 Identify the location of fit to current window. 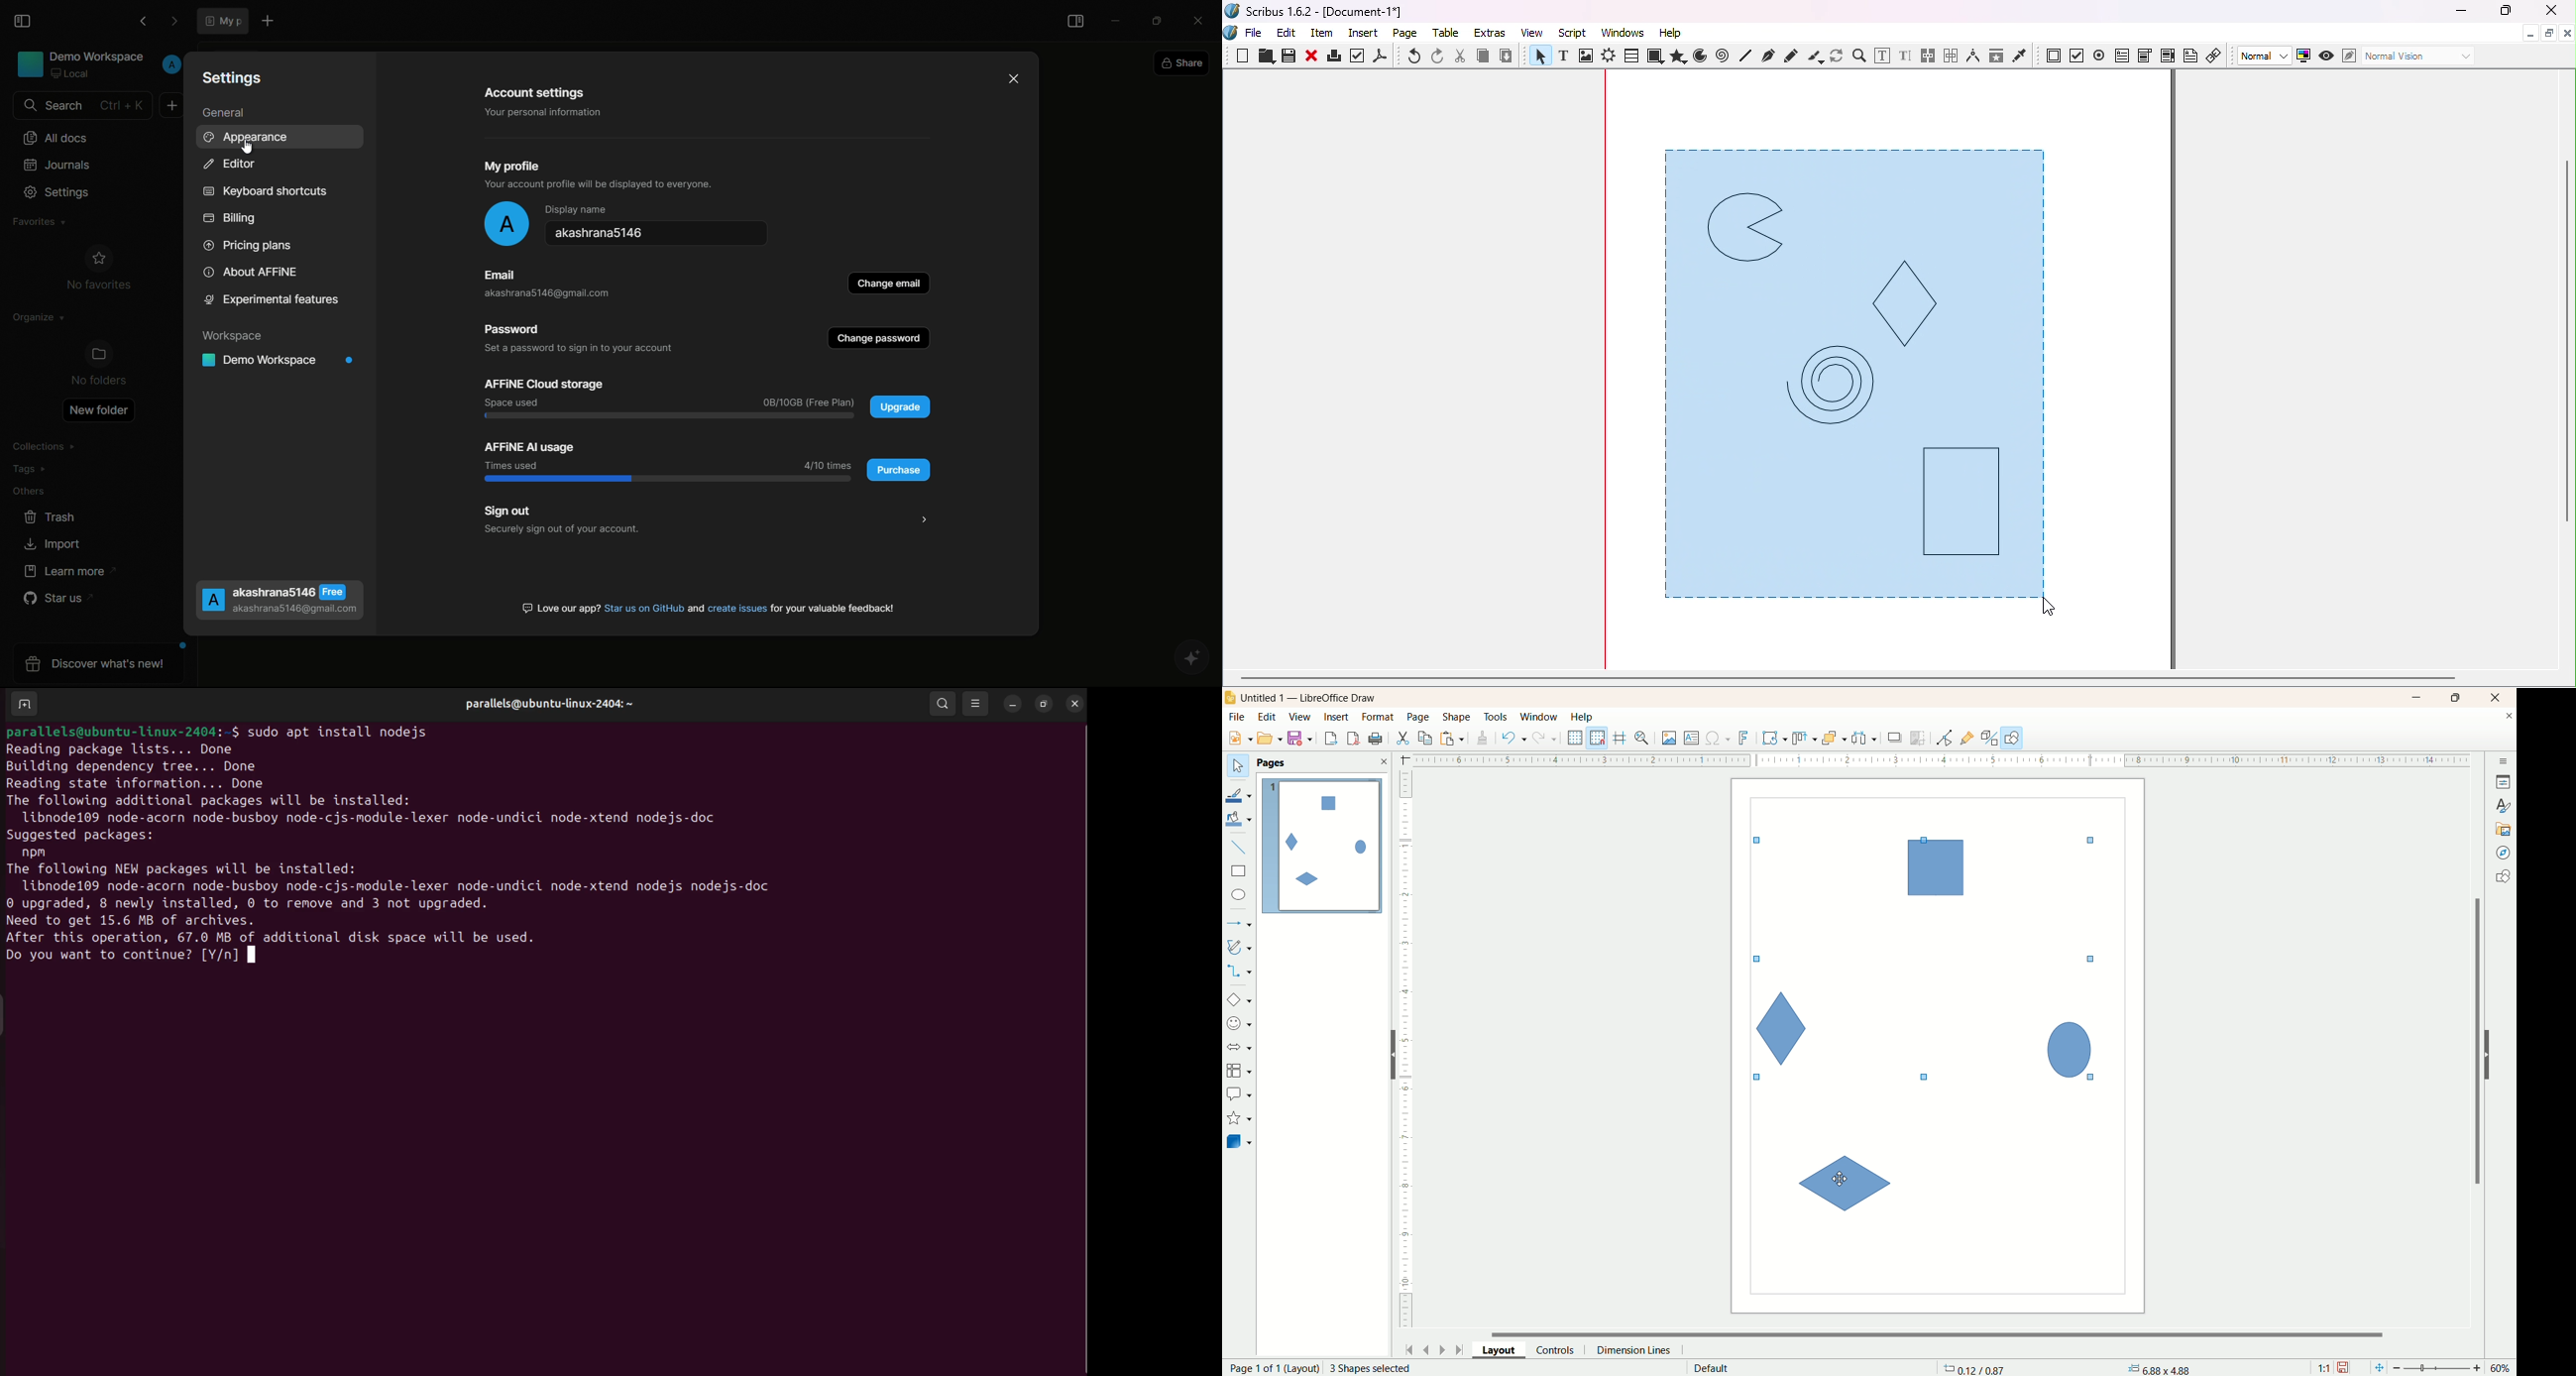
(2378, 1368).